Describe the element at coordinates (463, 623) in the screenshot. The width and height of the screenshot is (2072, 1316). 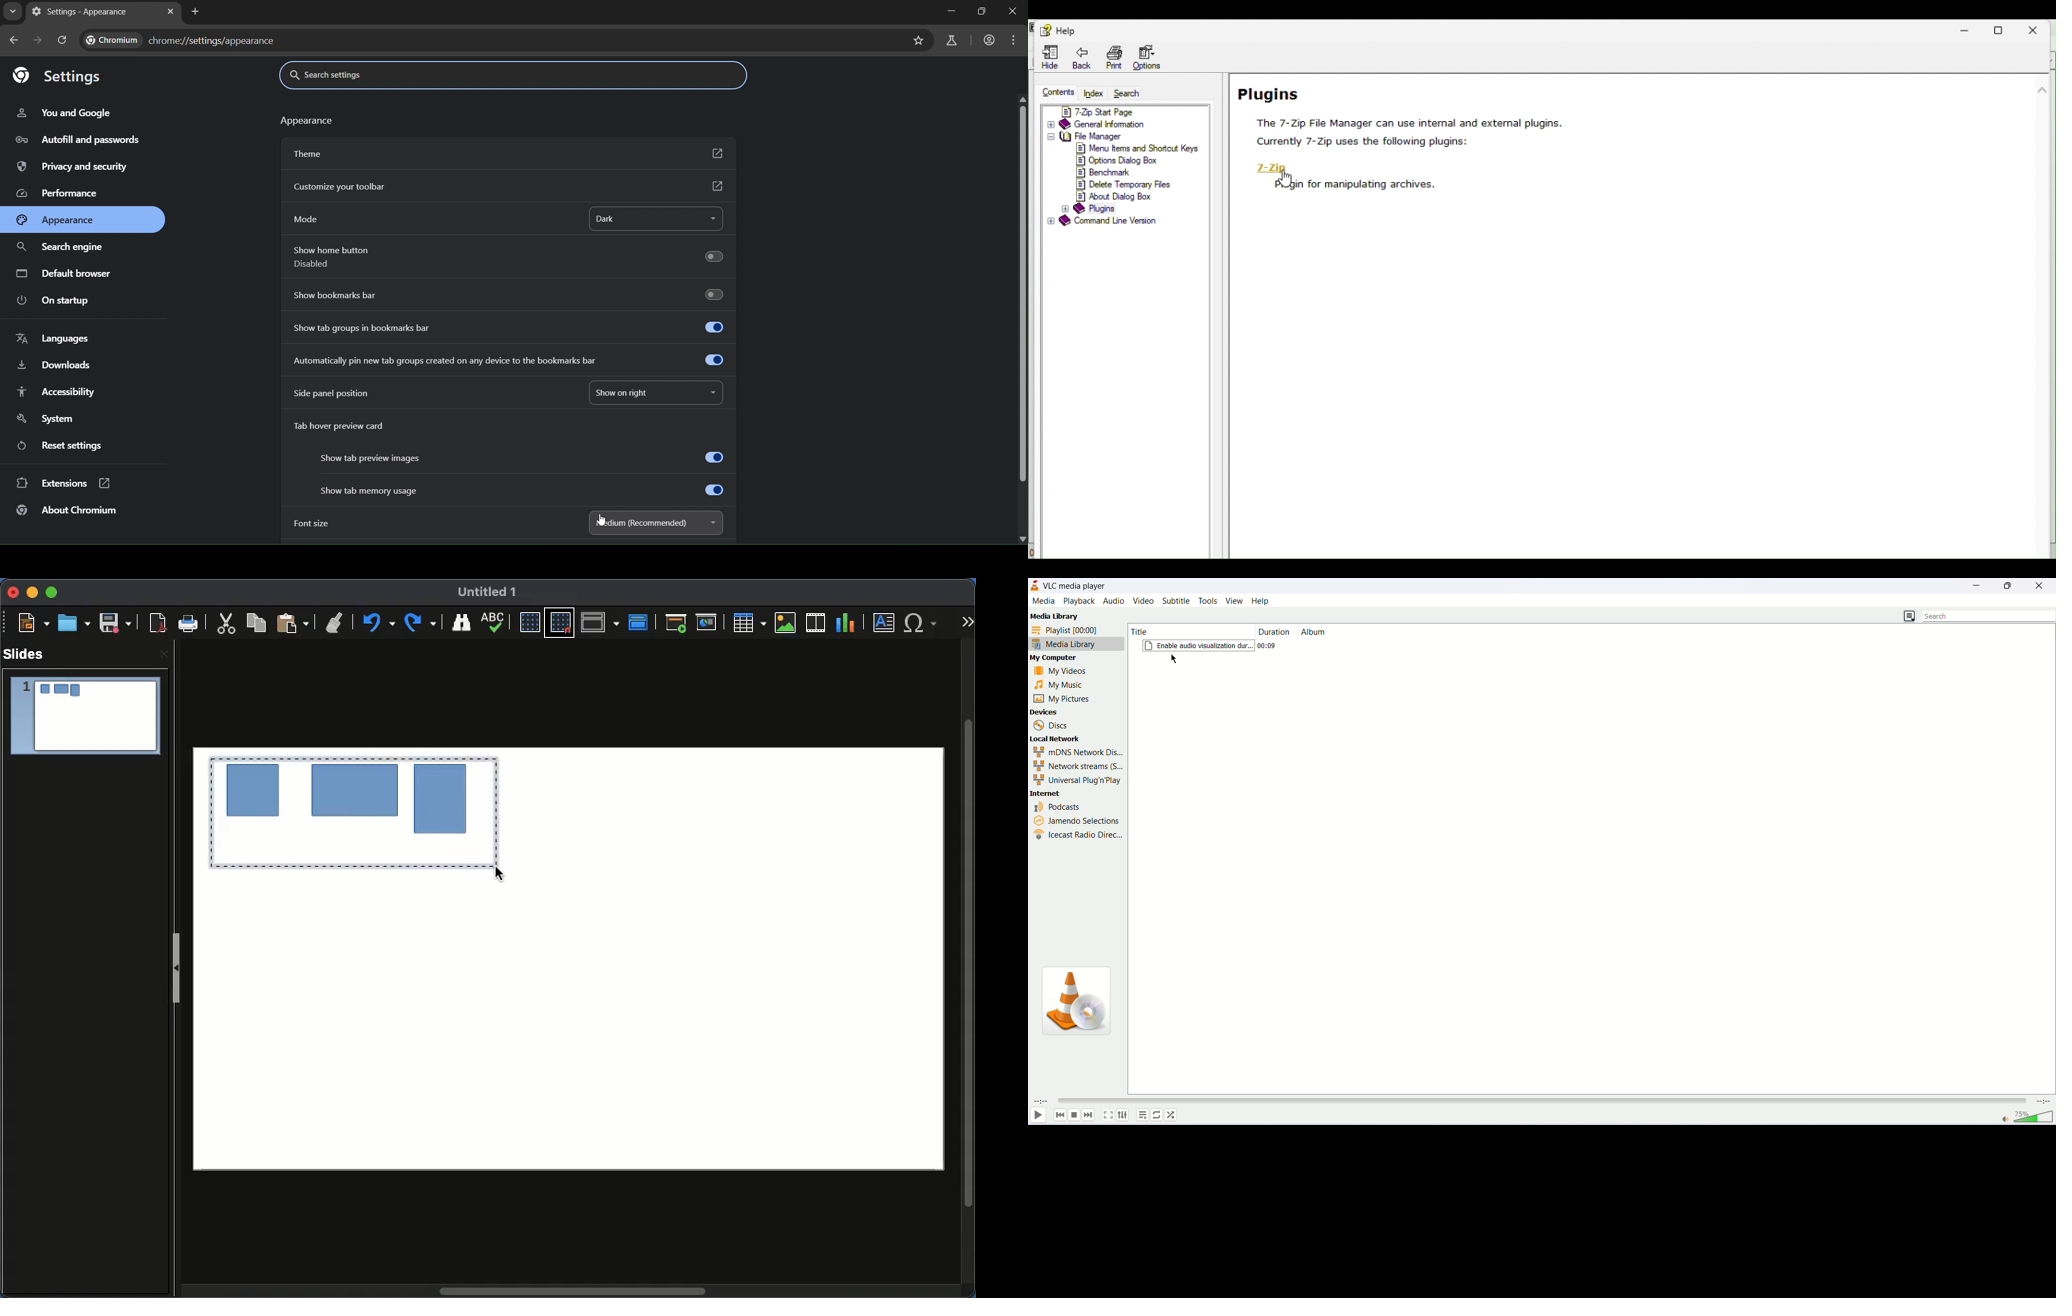
I see `Finder` at that location.